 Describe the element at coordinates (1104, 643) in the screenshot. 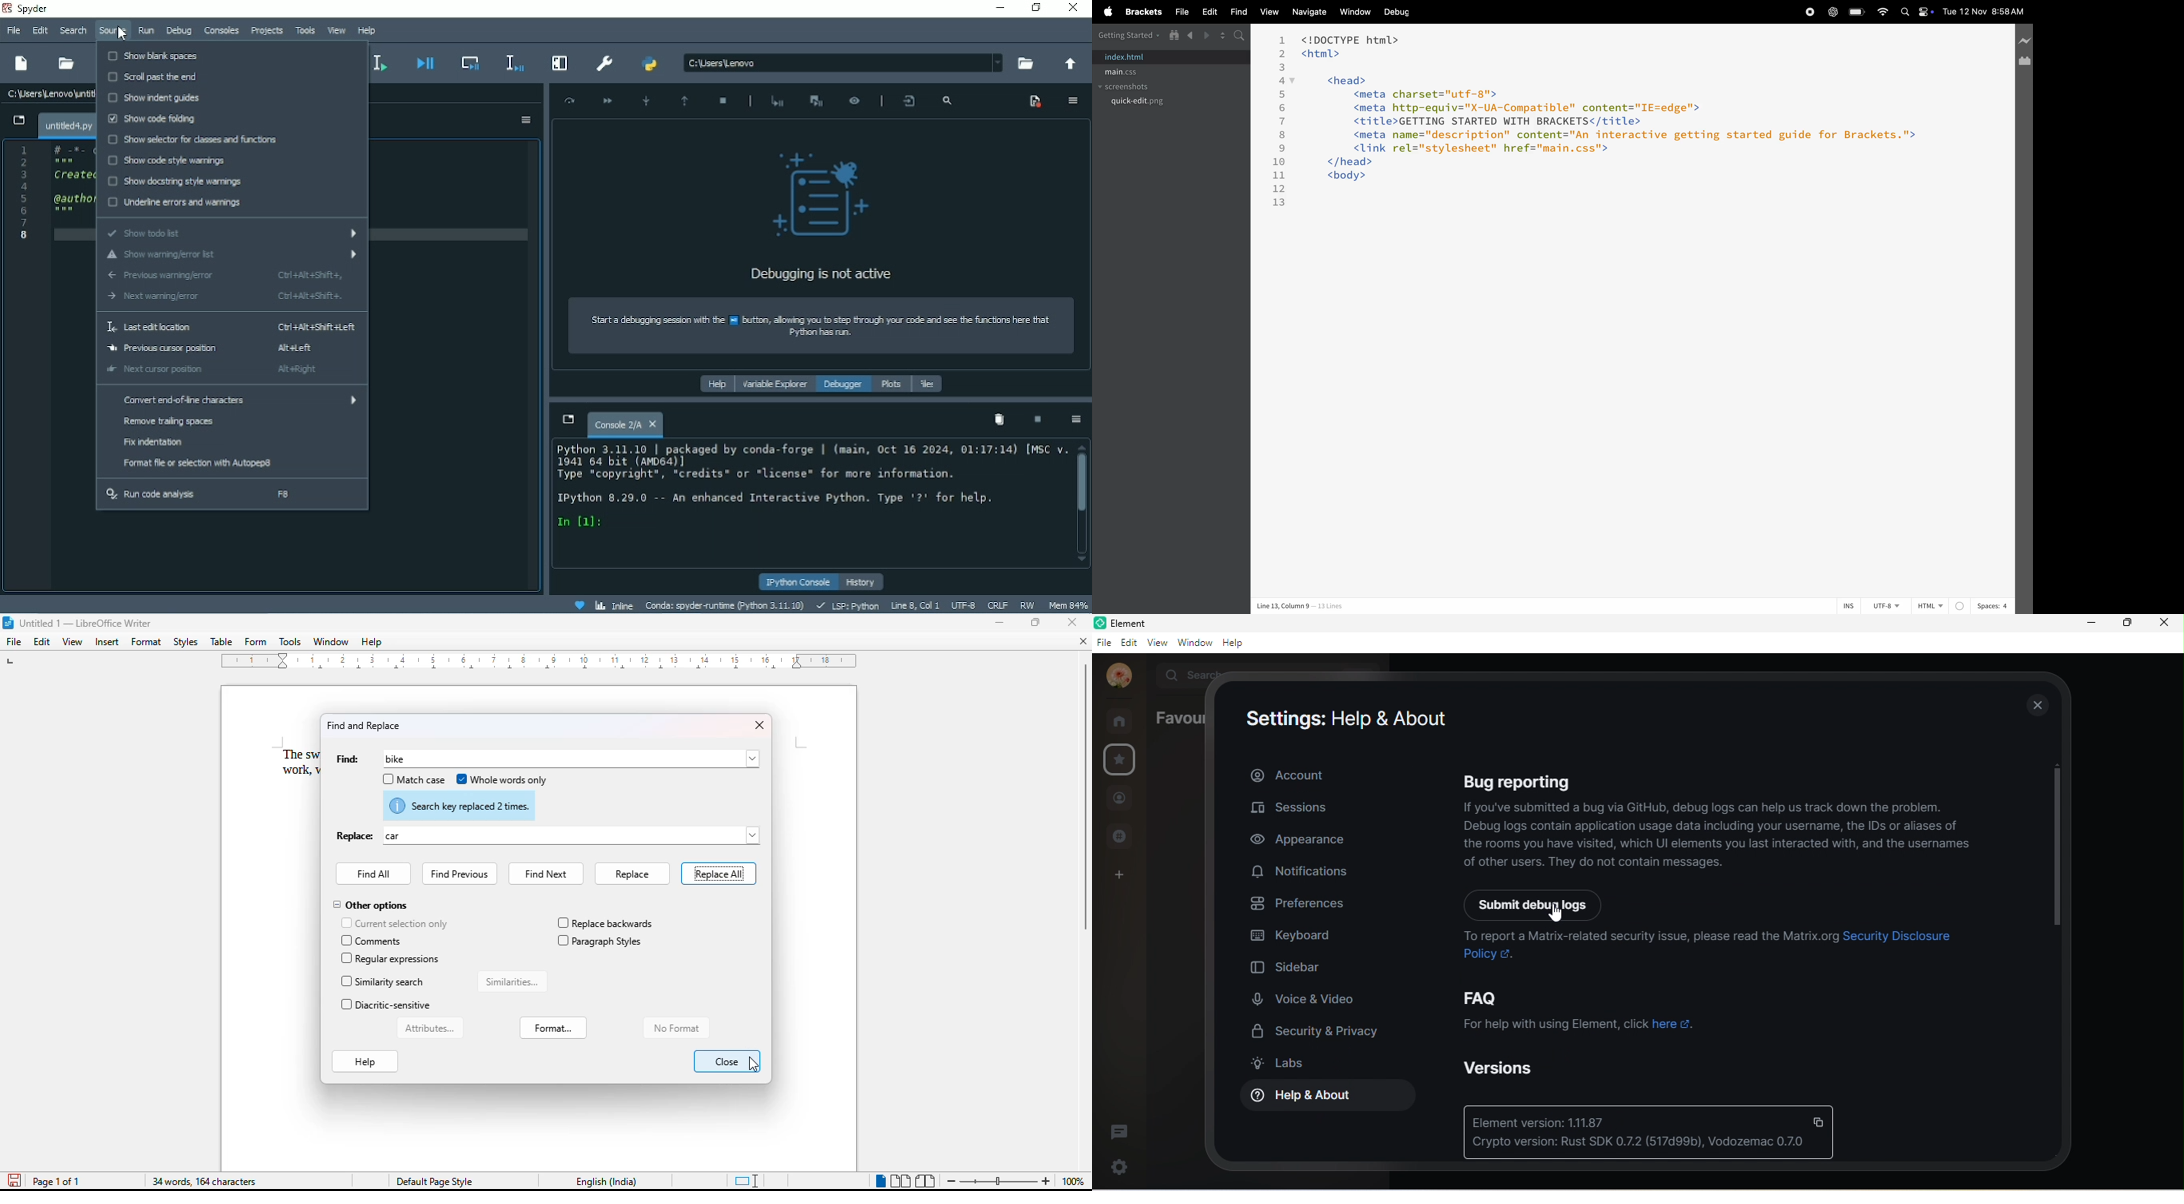

I see `file` at that location.